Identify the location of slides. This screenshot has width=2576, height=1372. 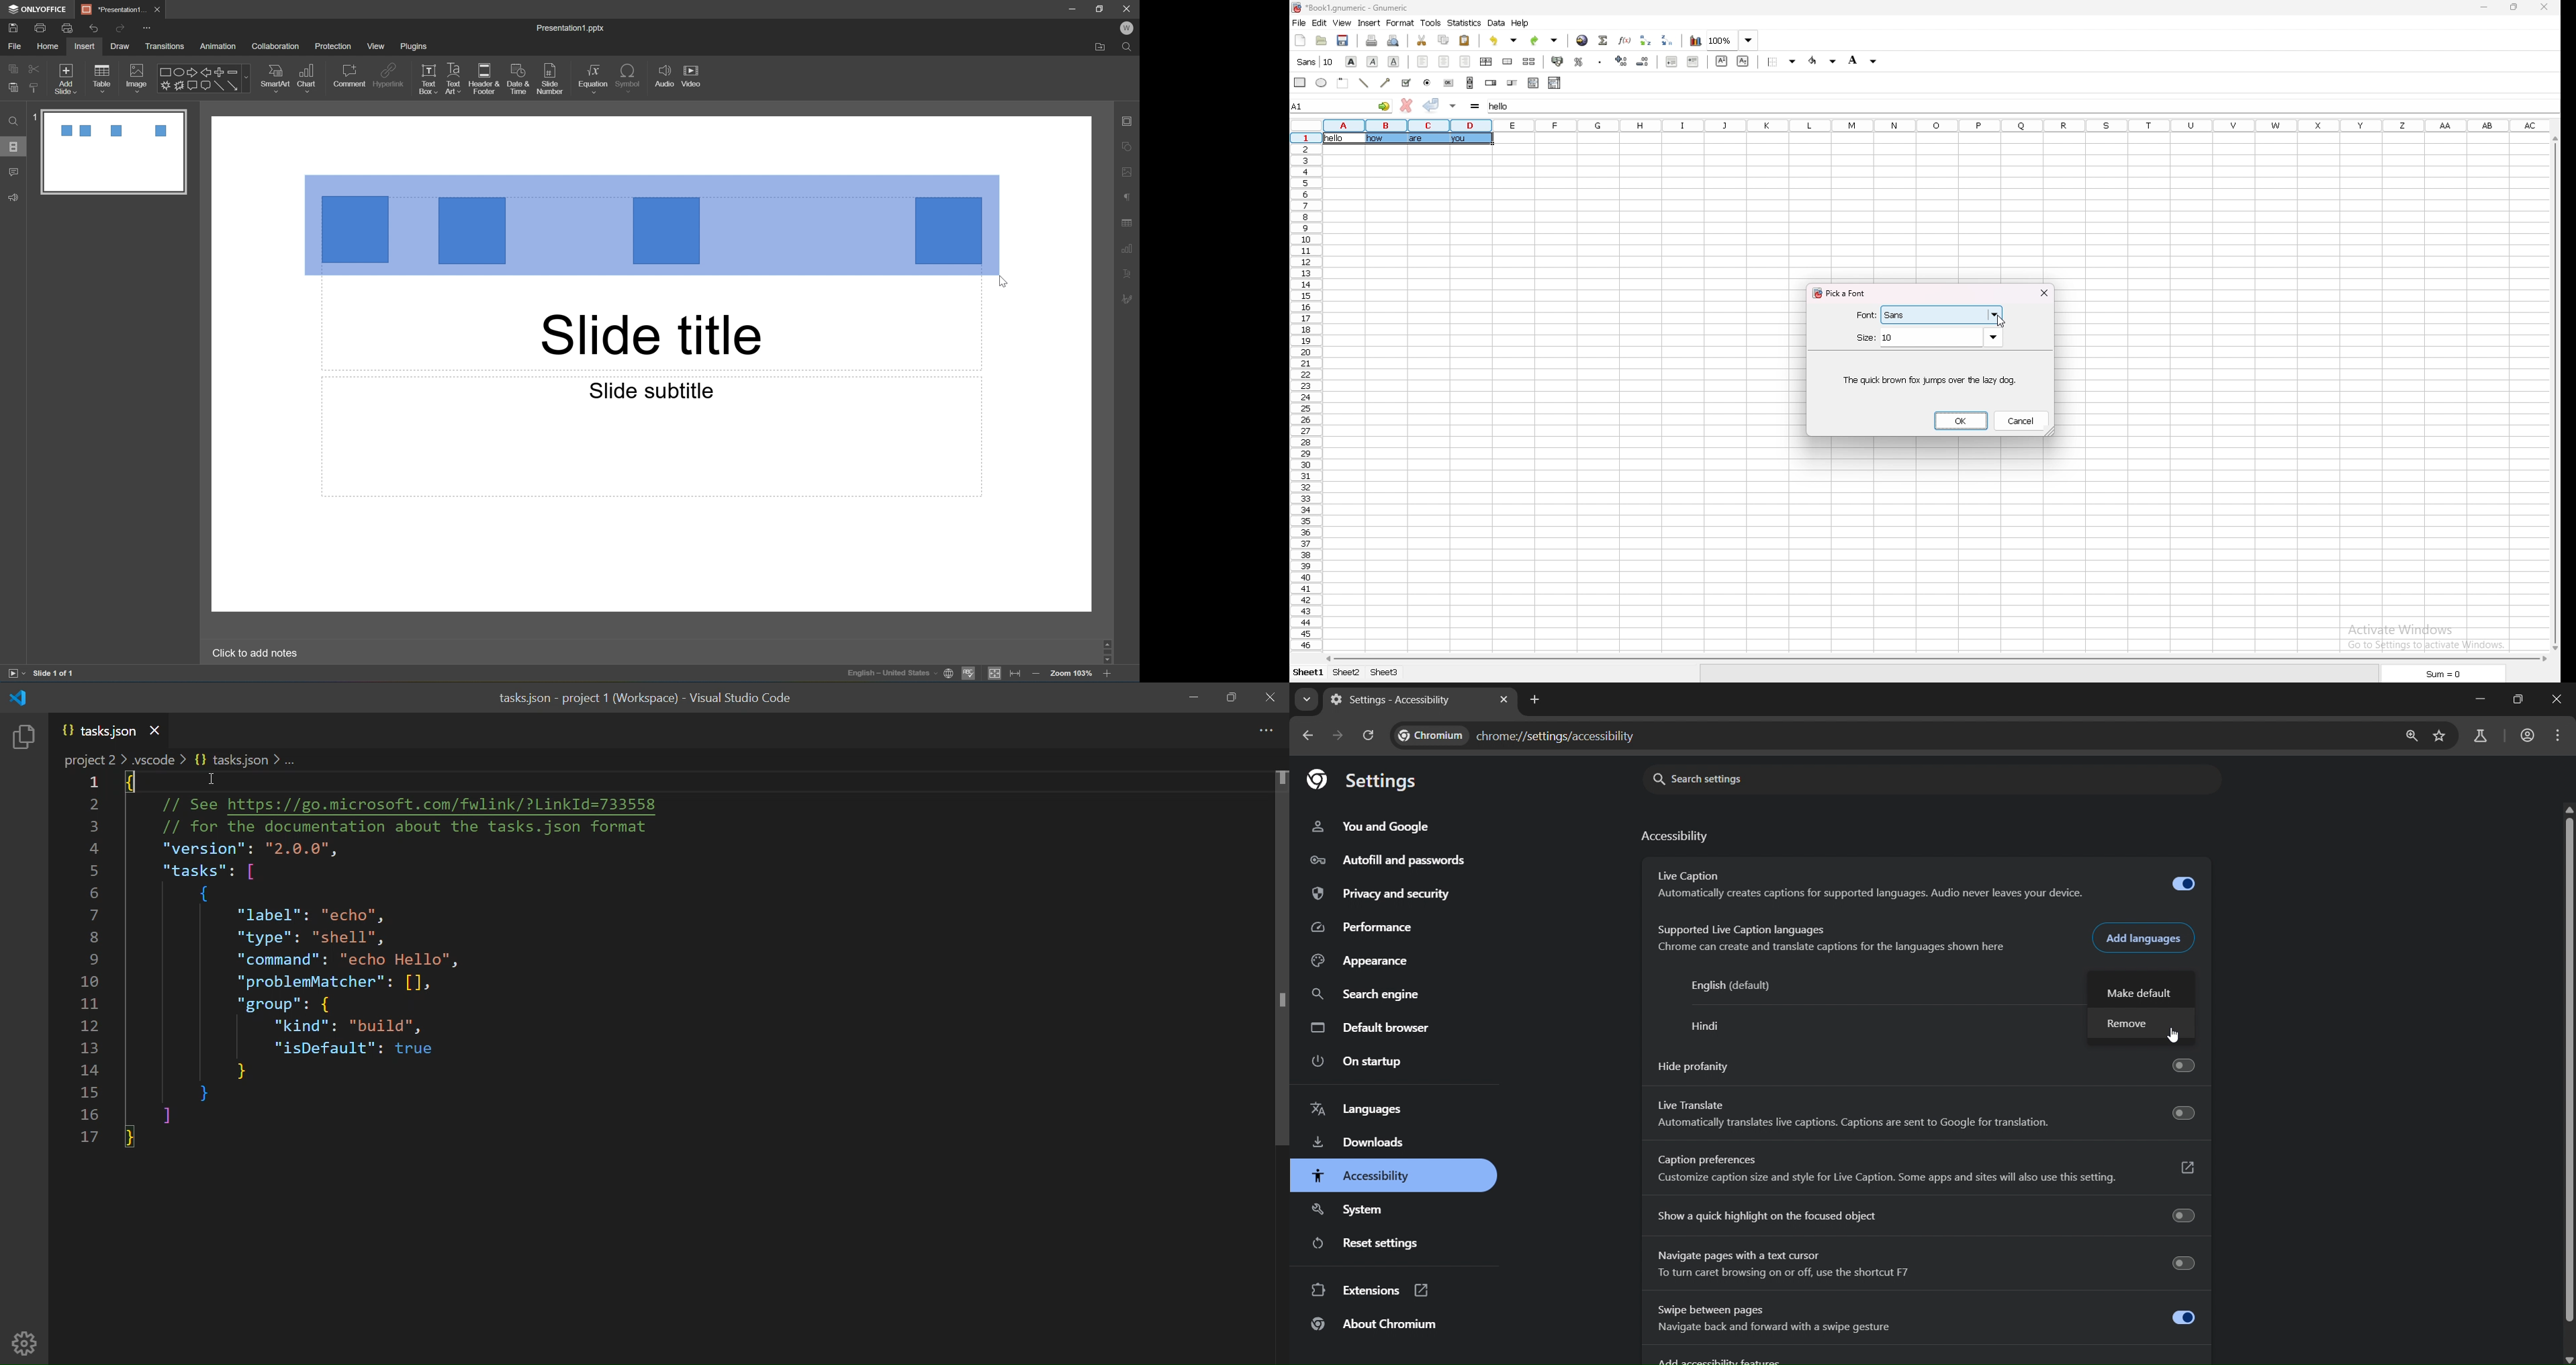
(16, 147).